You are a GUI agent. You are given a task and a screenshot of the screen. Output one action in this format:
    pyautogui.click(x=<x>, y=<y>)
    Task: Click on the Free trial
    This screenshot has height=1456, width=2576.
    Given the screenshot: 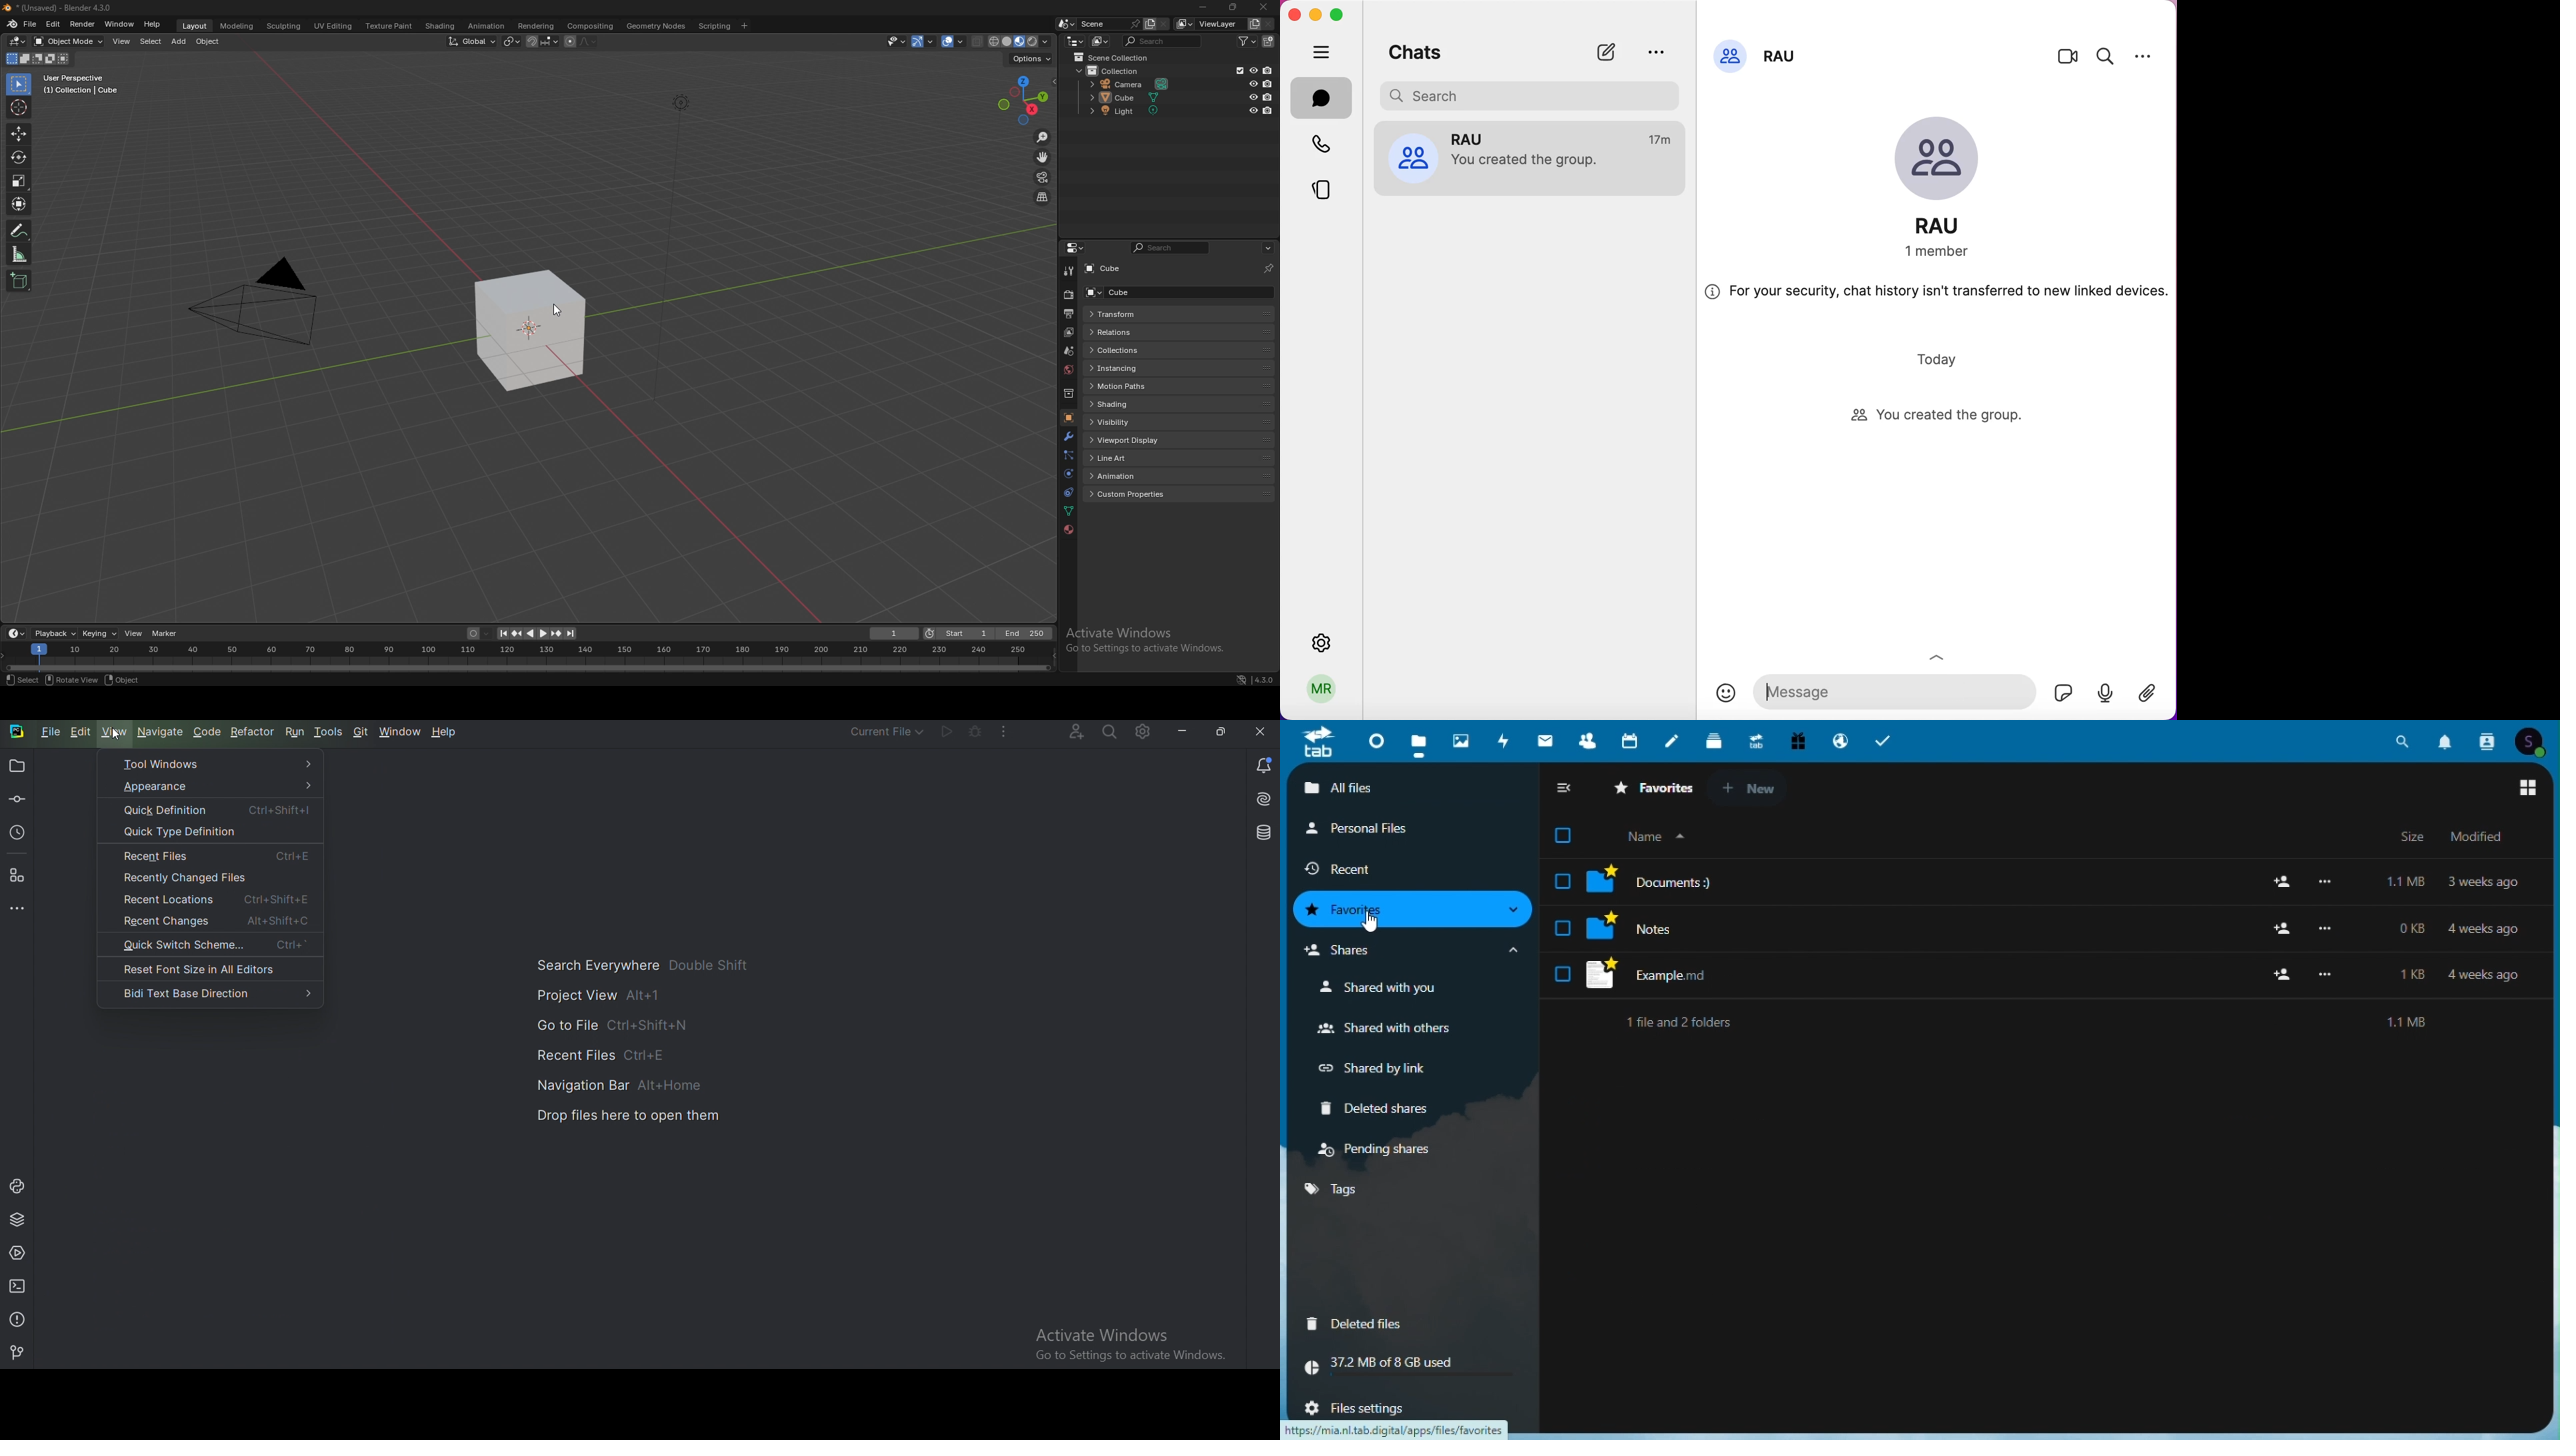 What is the action you would take?
    pyautogui.click(x=1796, y=738)
    